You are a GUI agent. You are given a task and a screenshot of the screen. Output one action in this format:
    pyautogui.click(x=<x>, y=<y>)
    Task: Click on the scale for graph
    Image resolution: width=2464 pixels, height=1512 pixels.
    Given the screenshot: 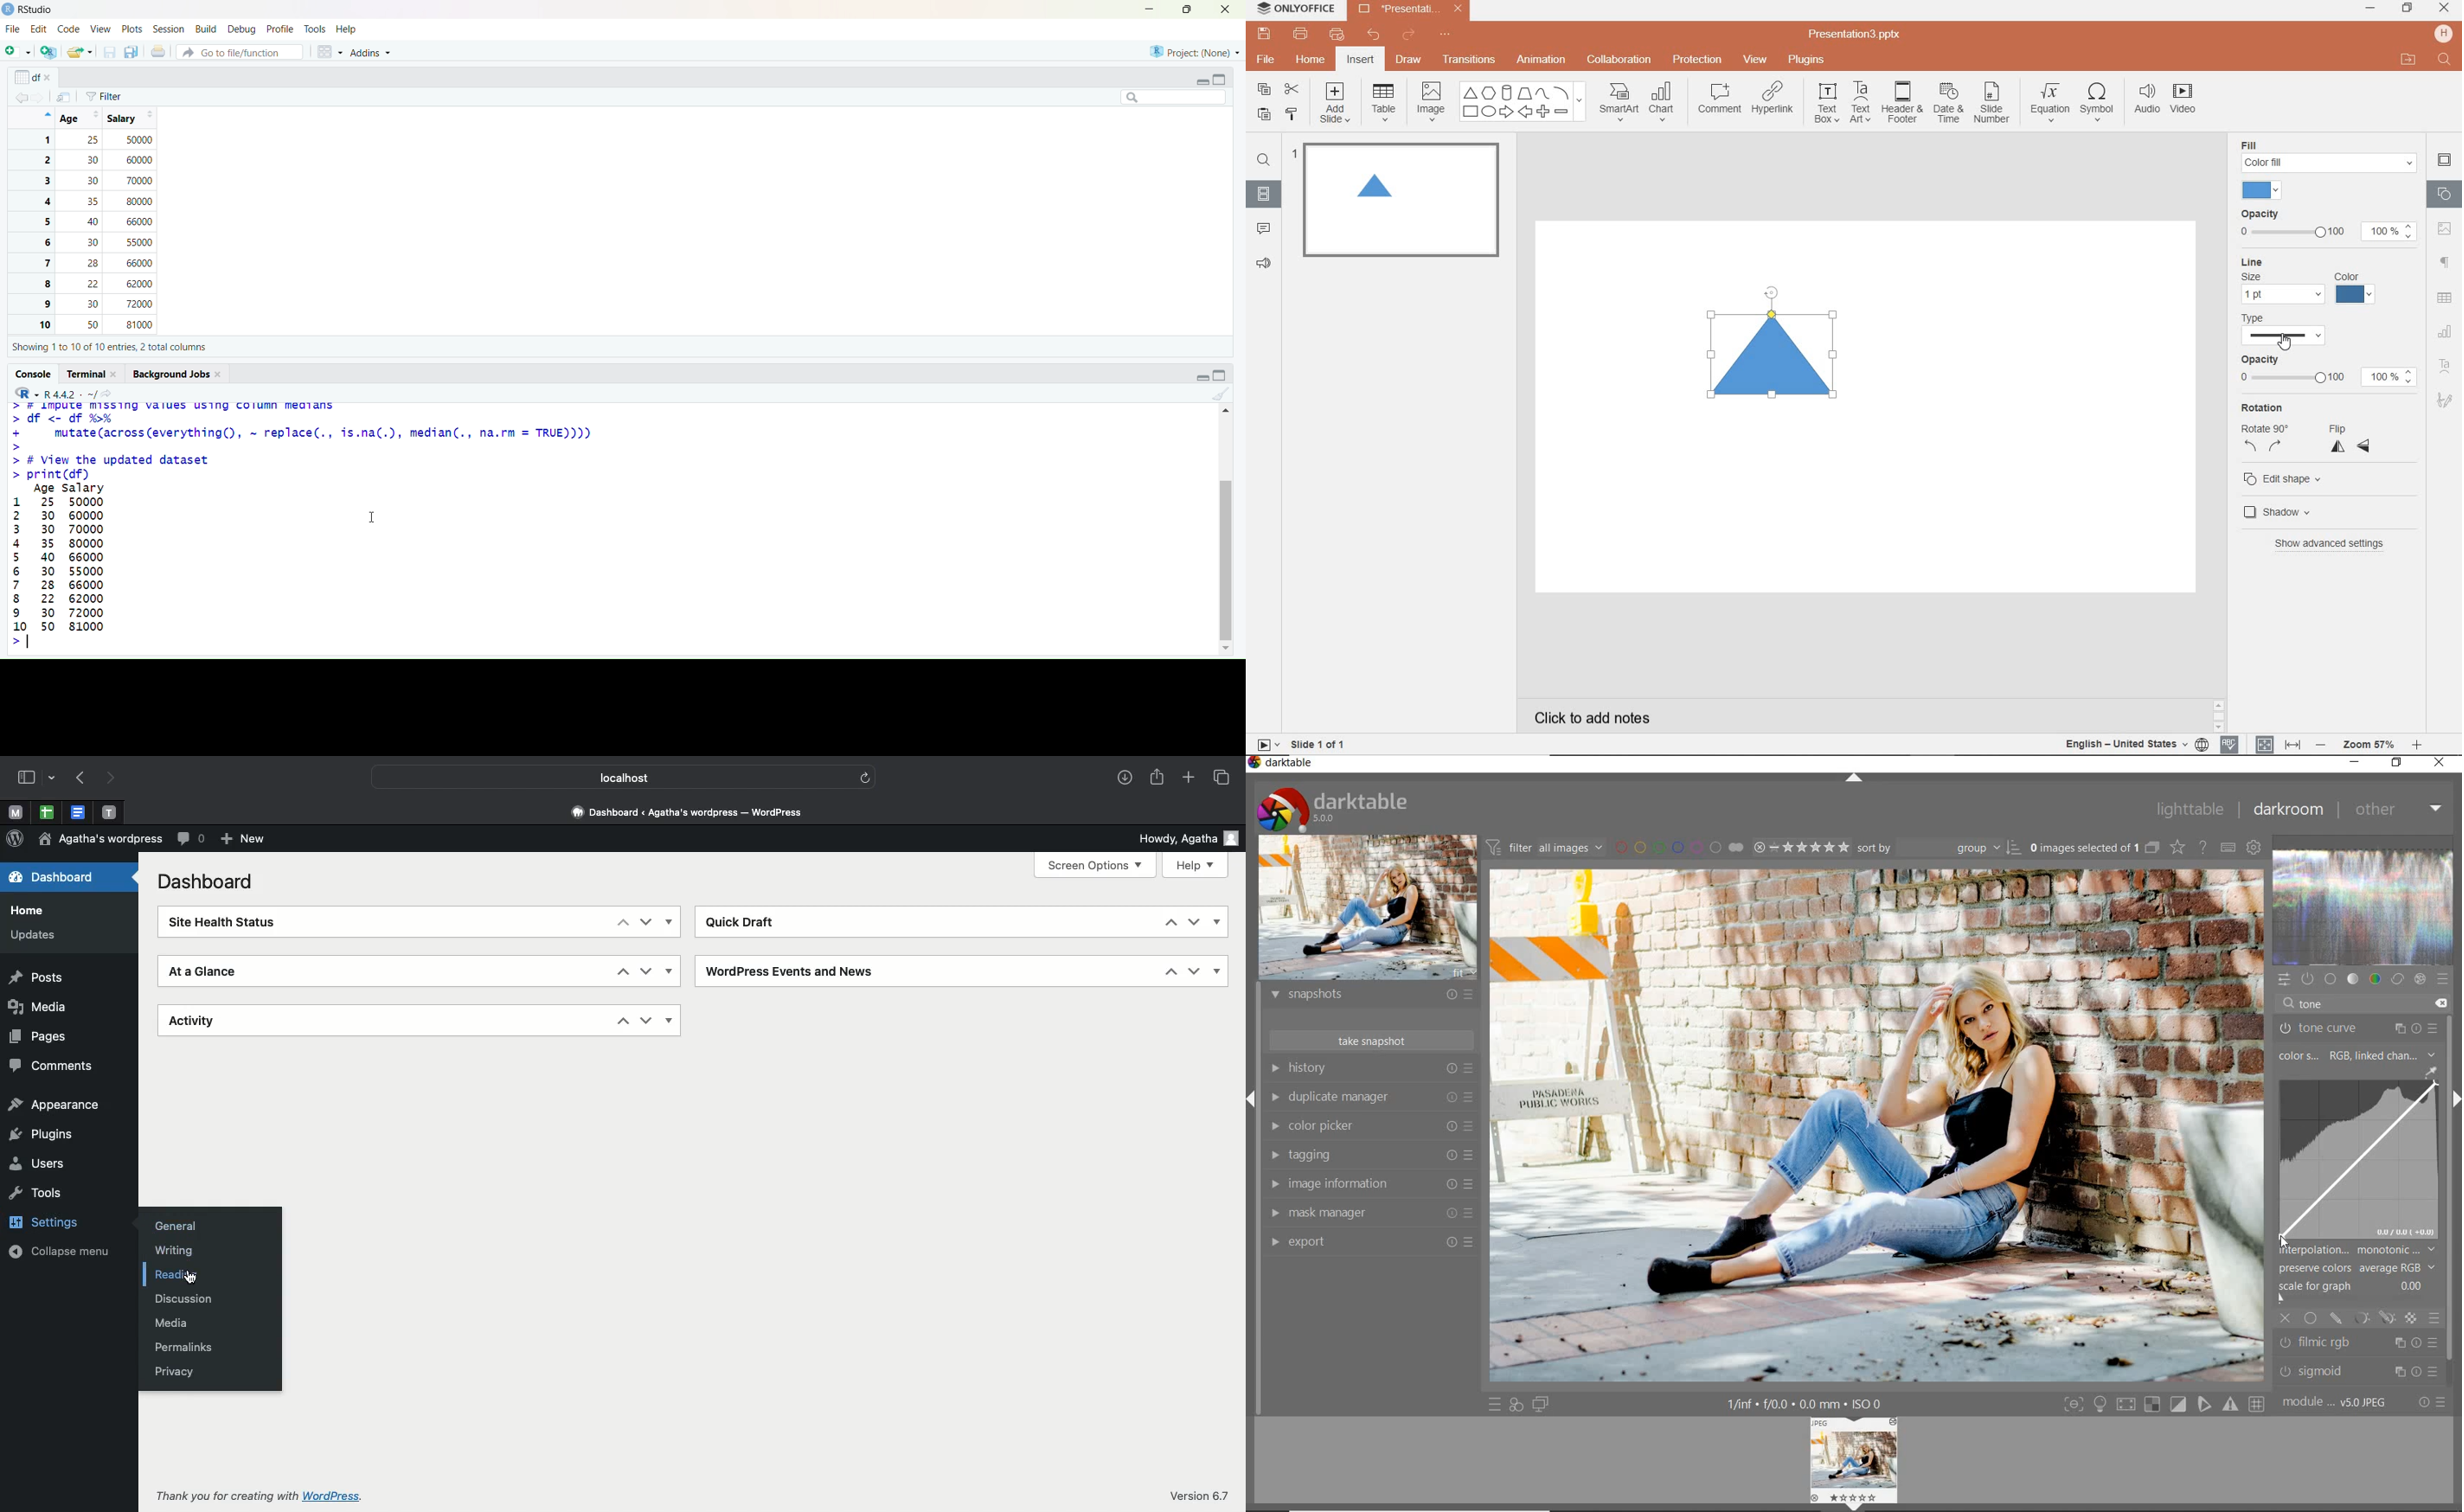 What is the action you would take?
    pyautogui.click(x=2351, y=1290)
    